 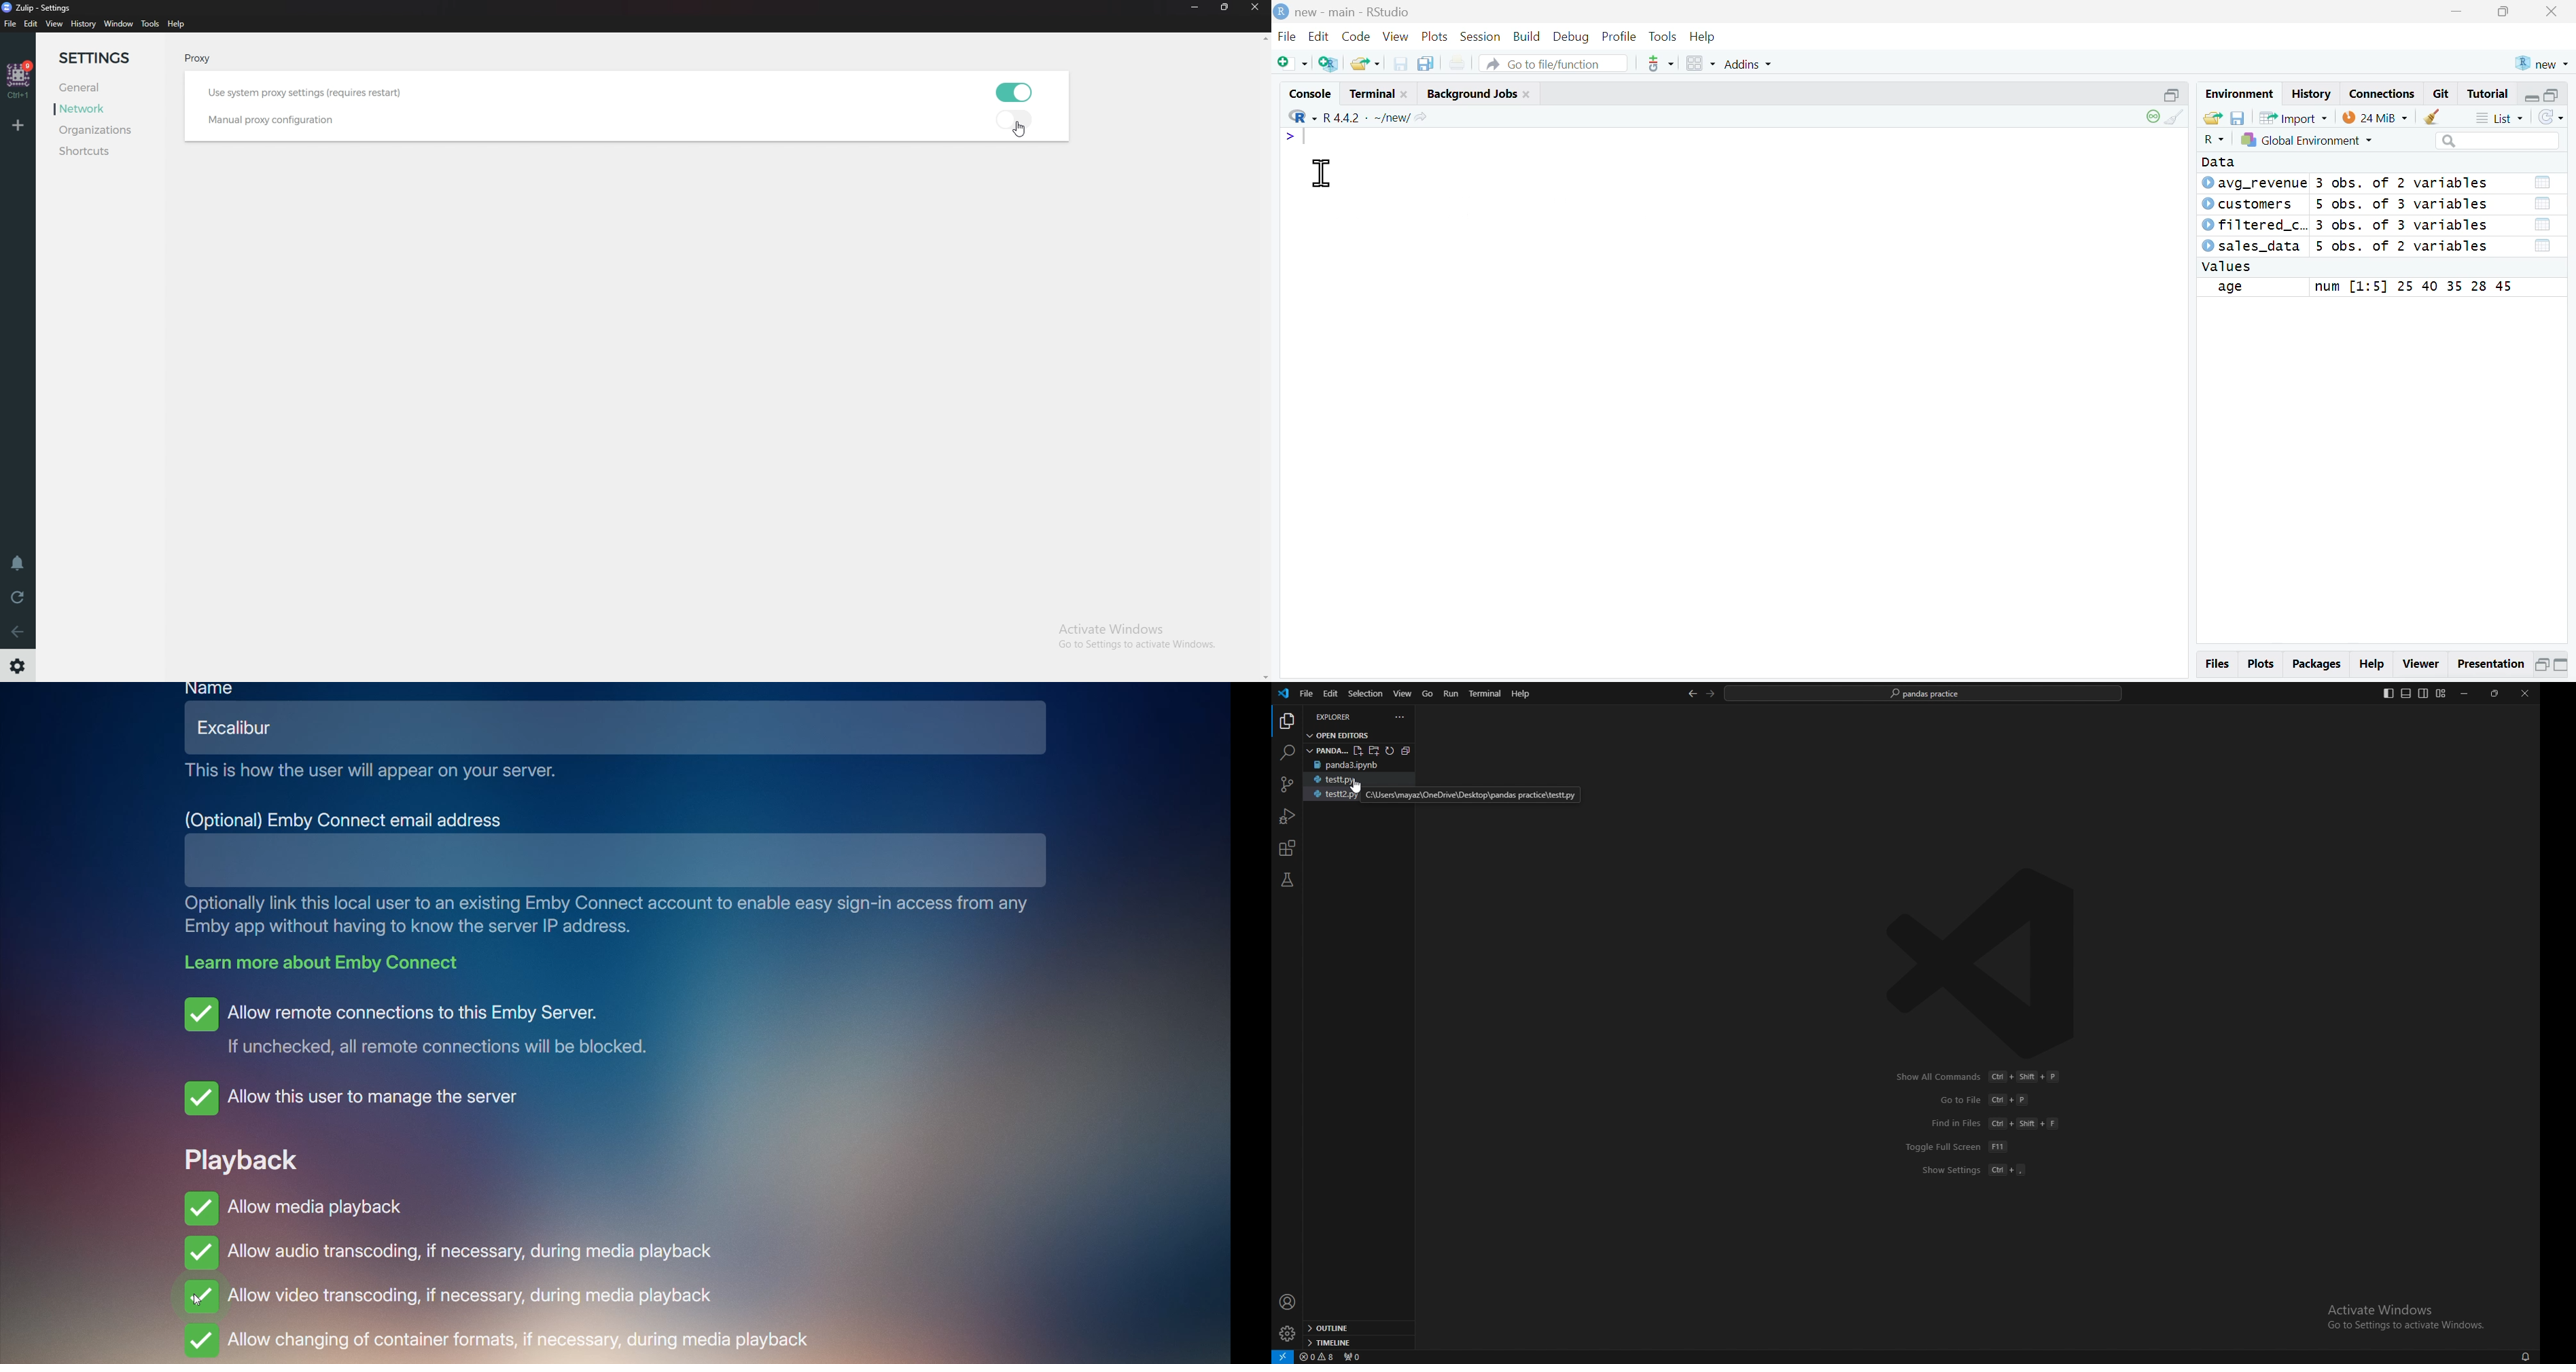 What do you see at coordinates (20, 80) in the screenshot?
I see `Home` at bounding box center [20, 80].